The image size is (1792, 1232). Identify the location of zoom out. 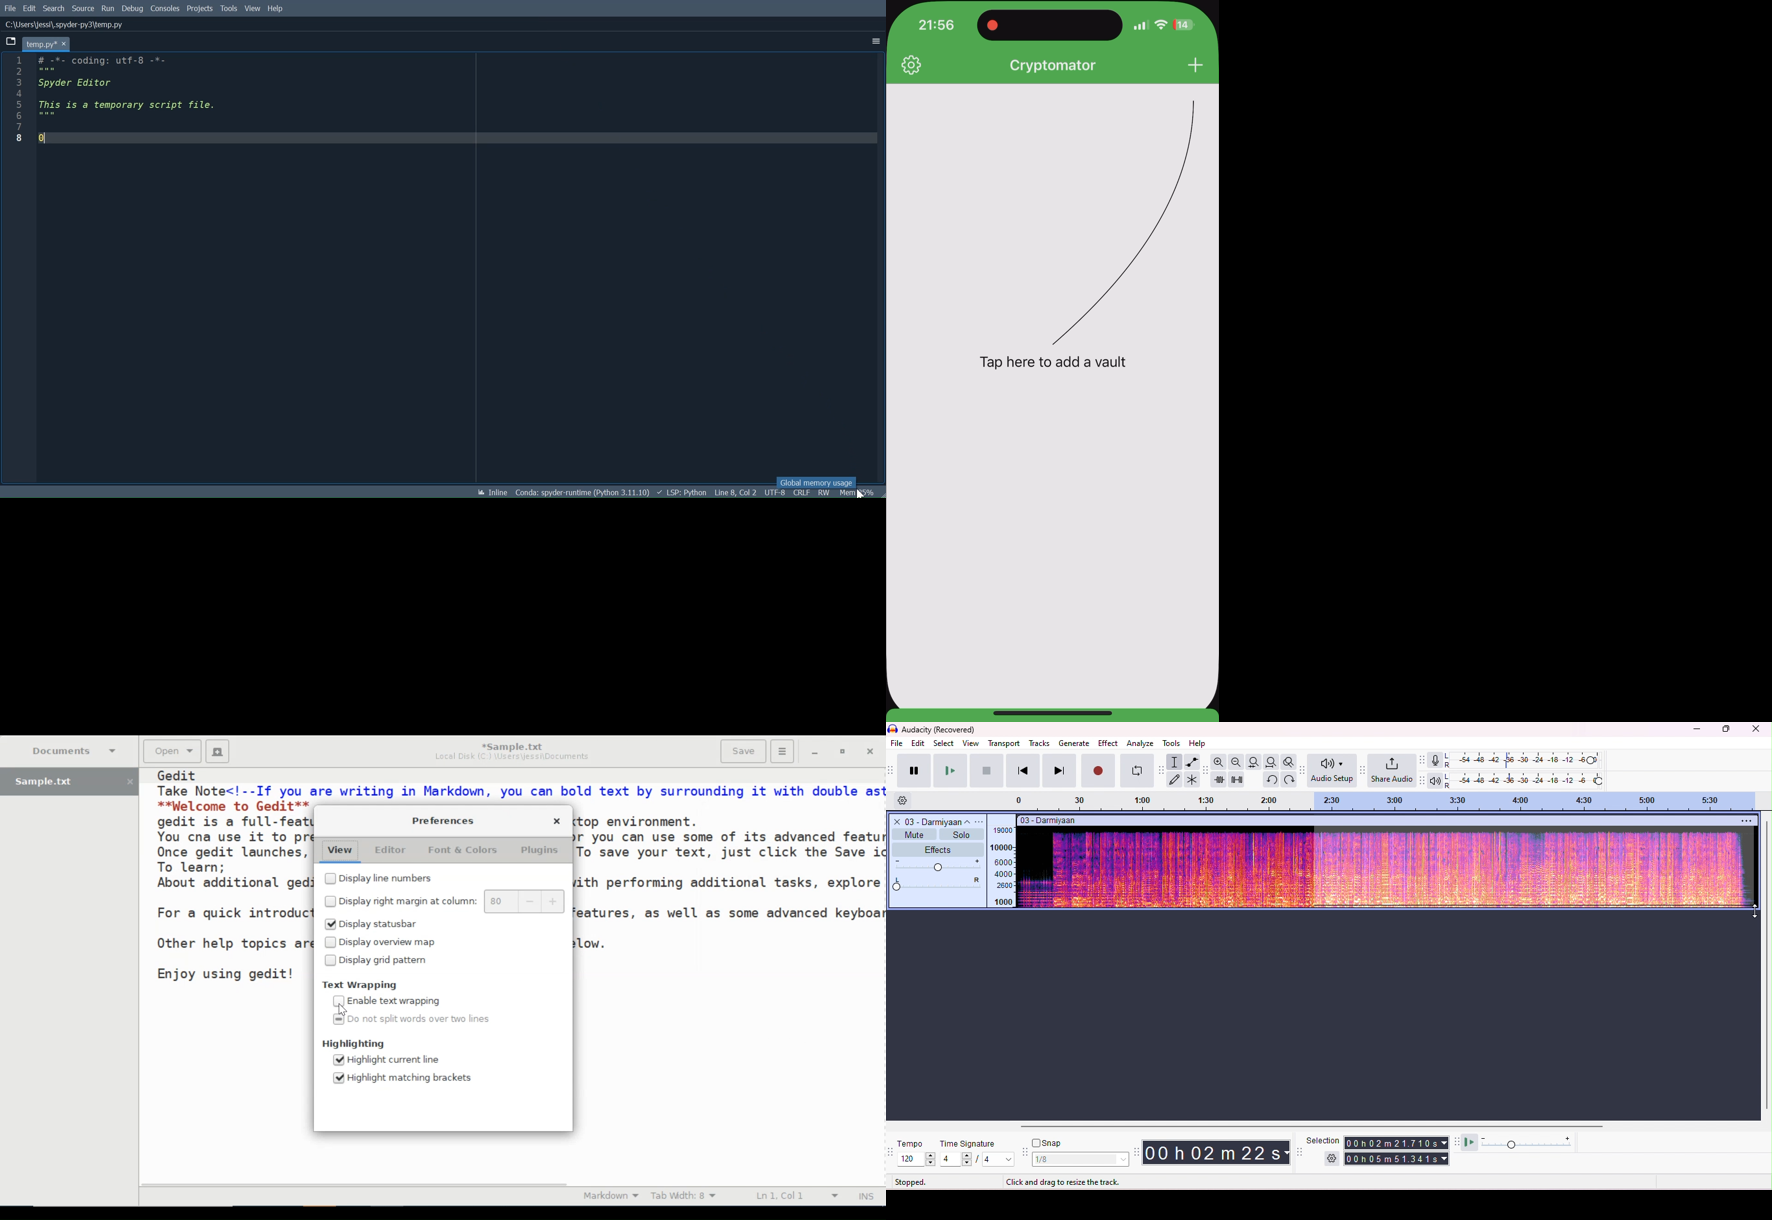
(1237, 762).